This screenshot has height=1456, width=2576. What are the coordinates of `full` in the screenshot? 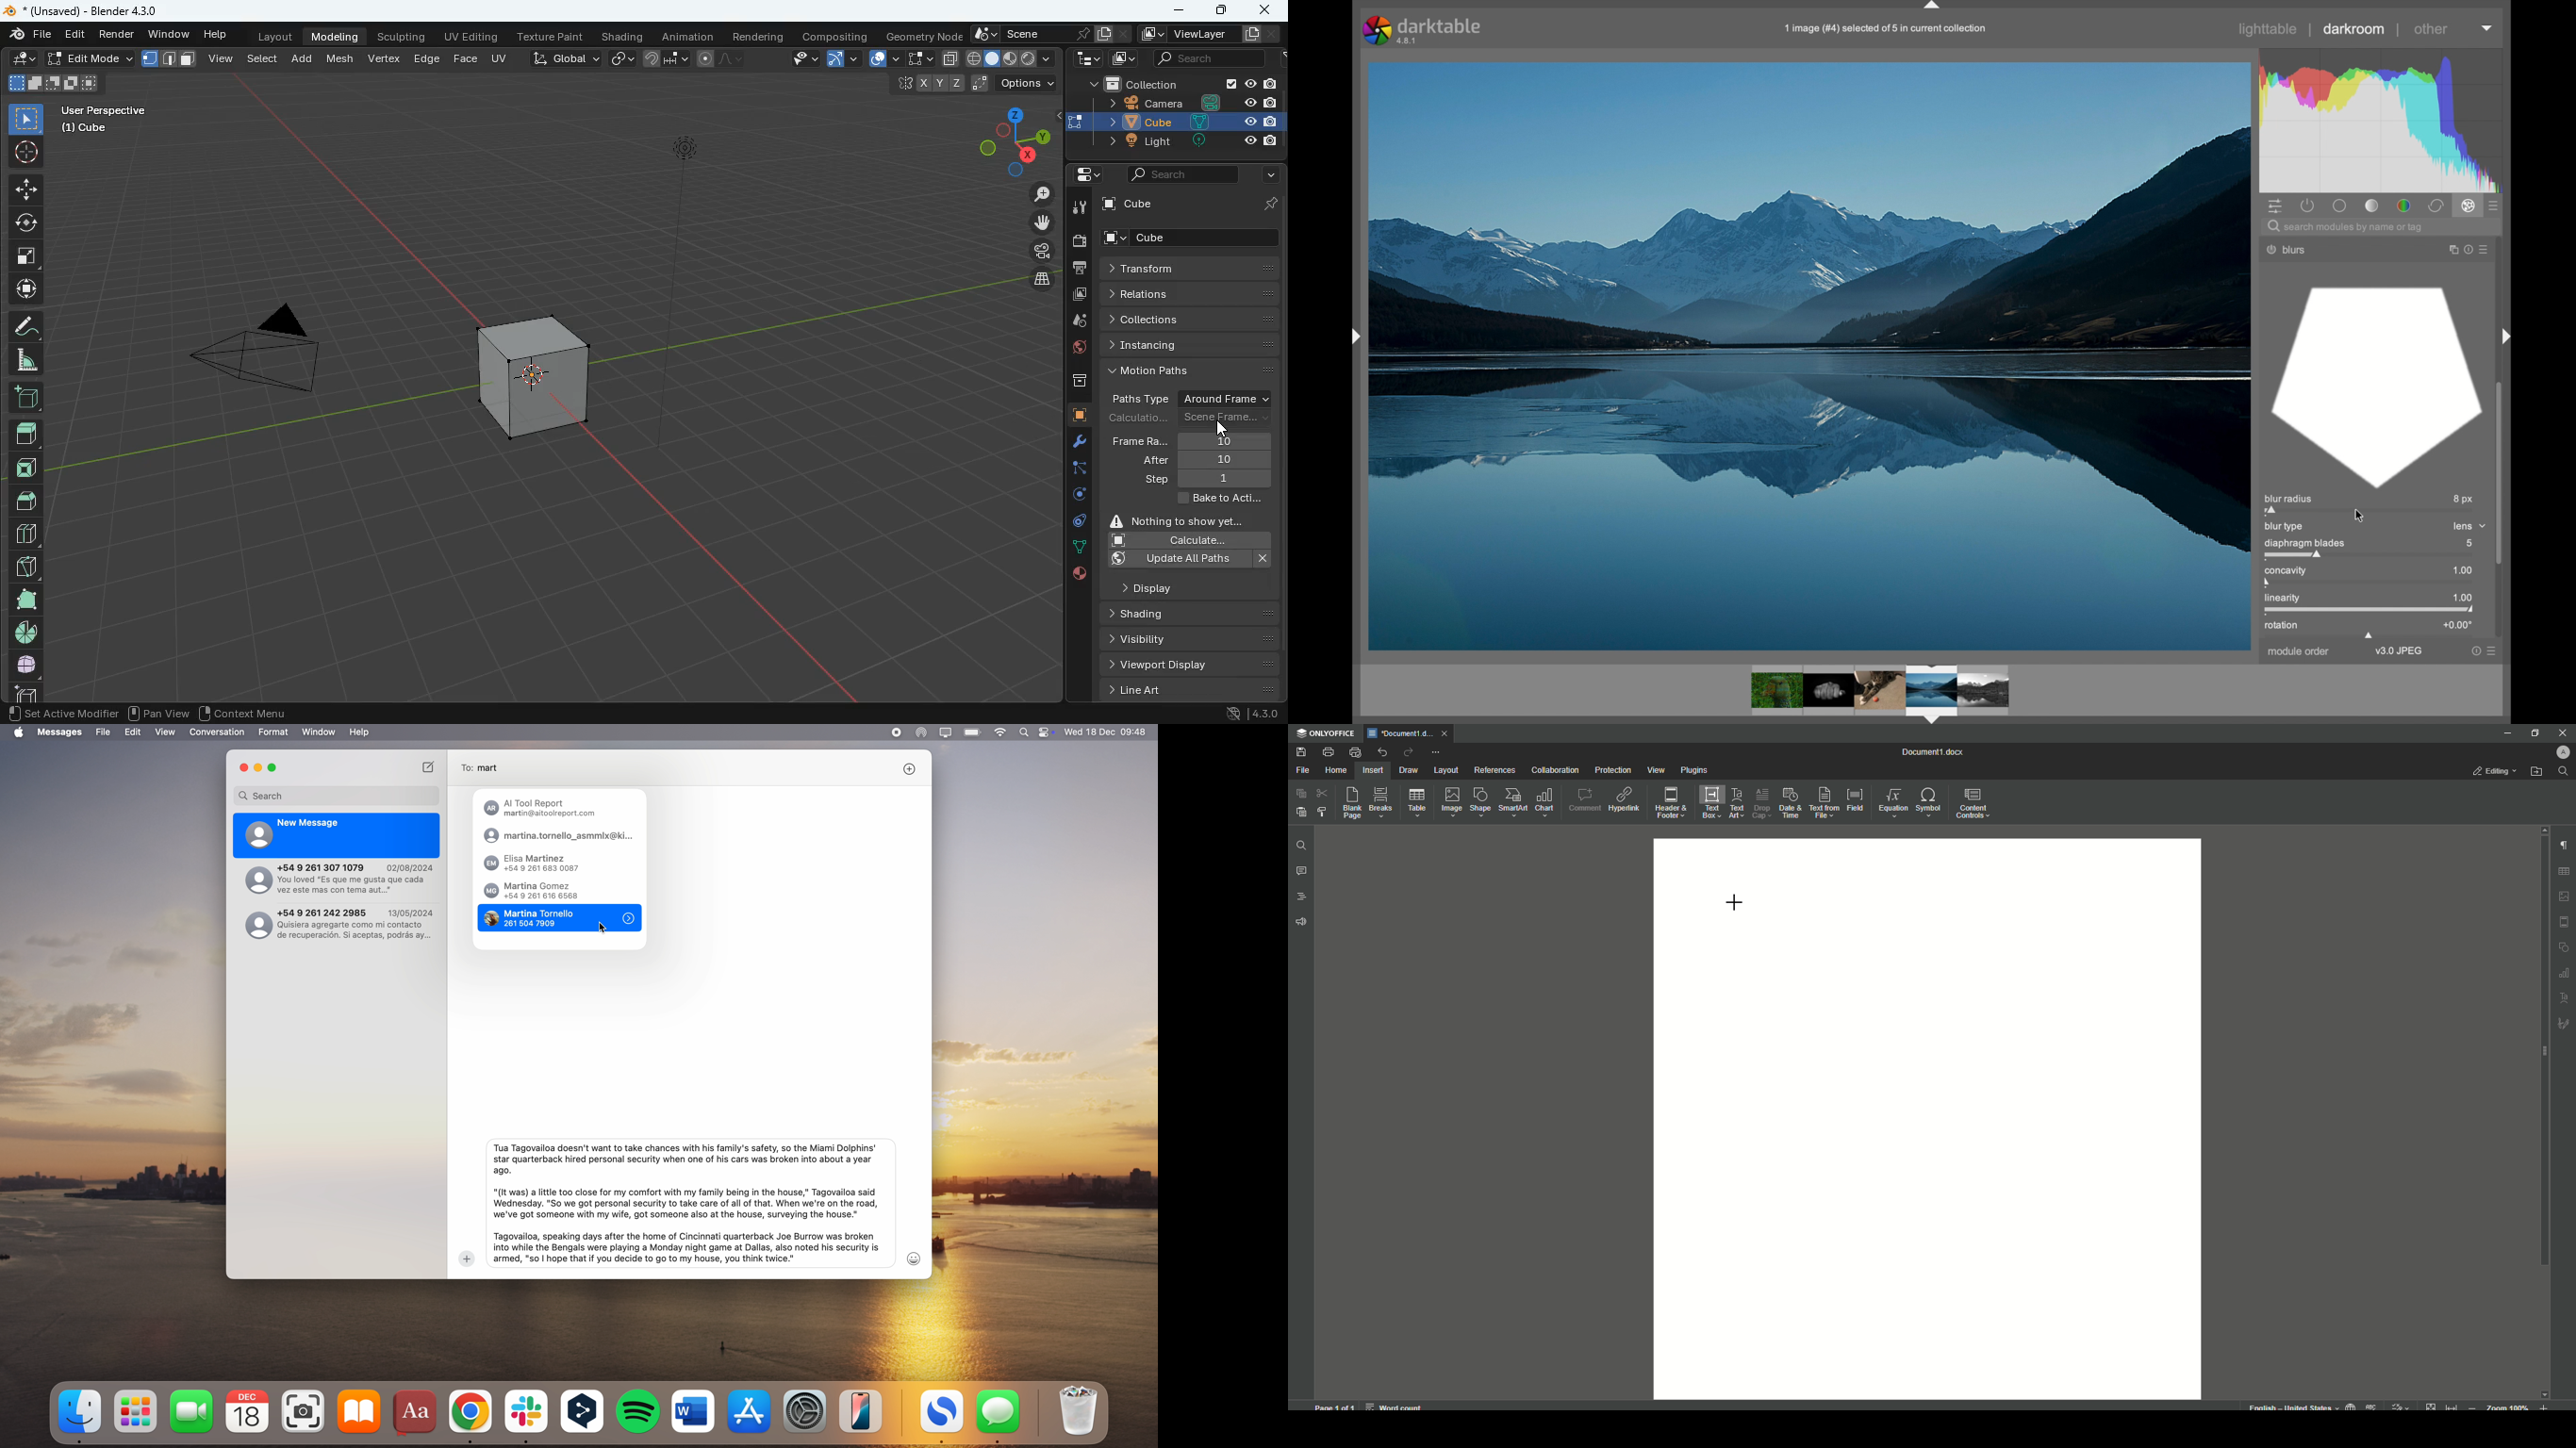 It's located at (26, 664).